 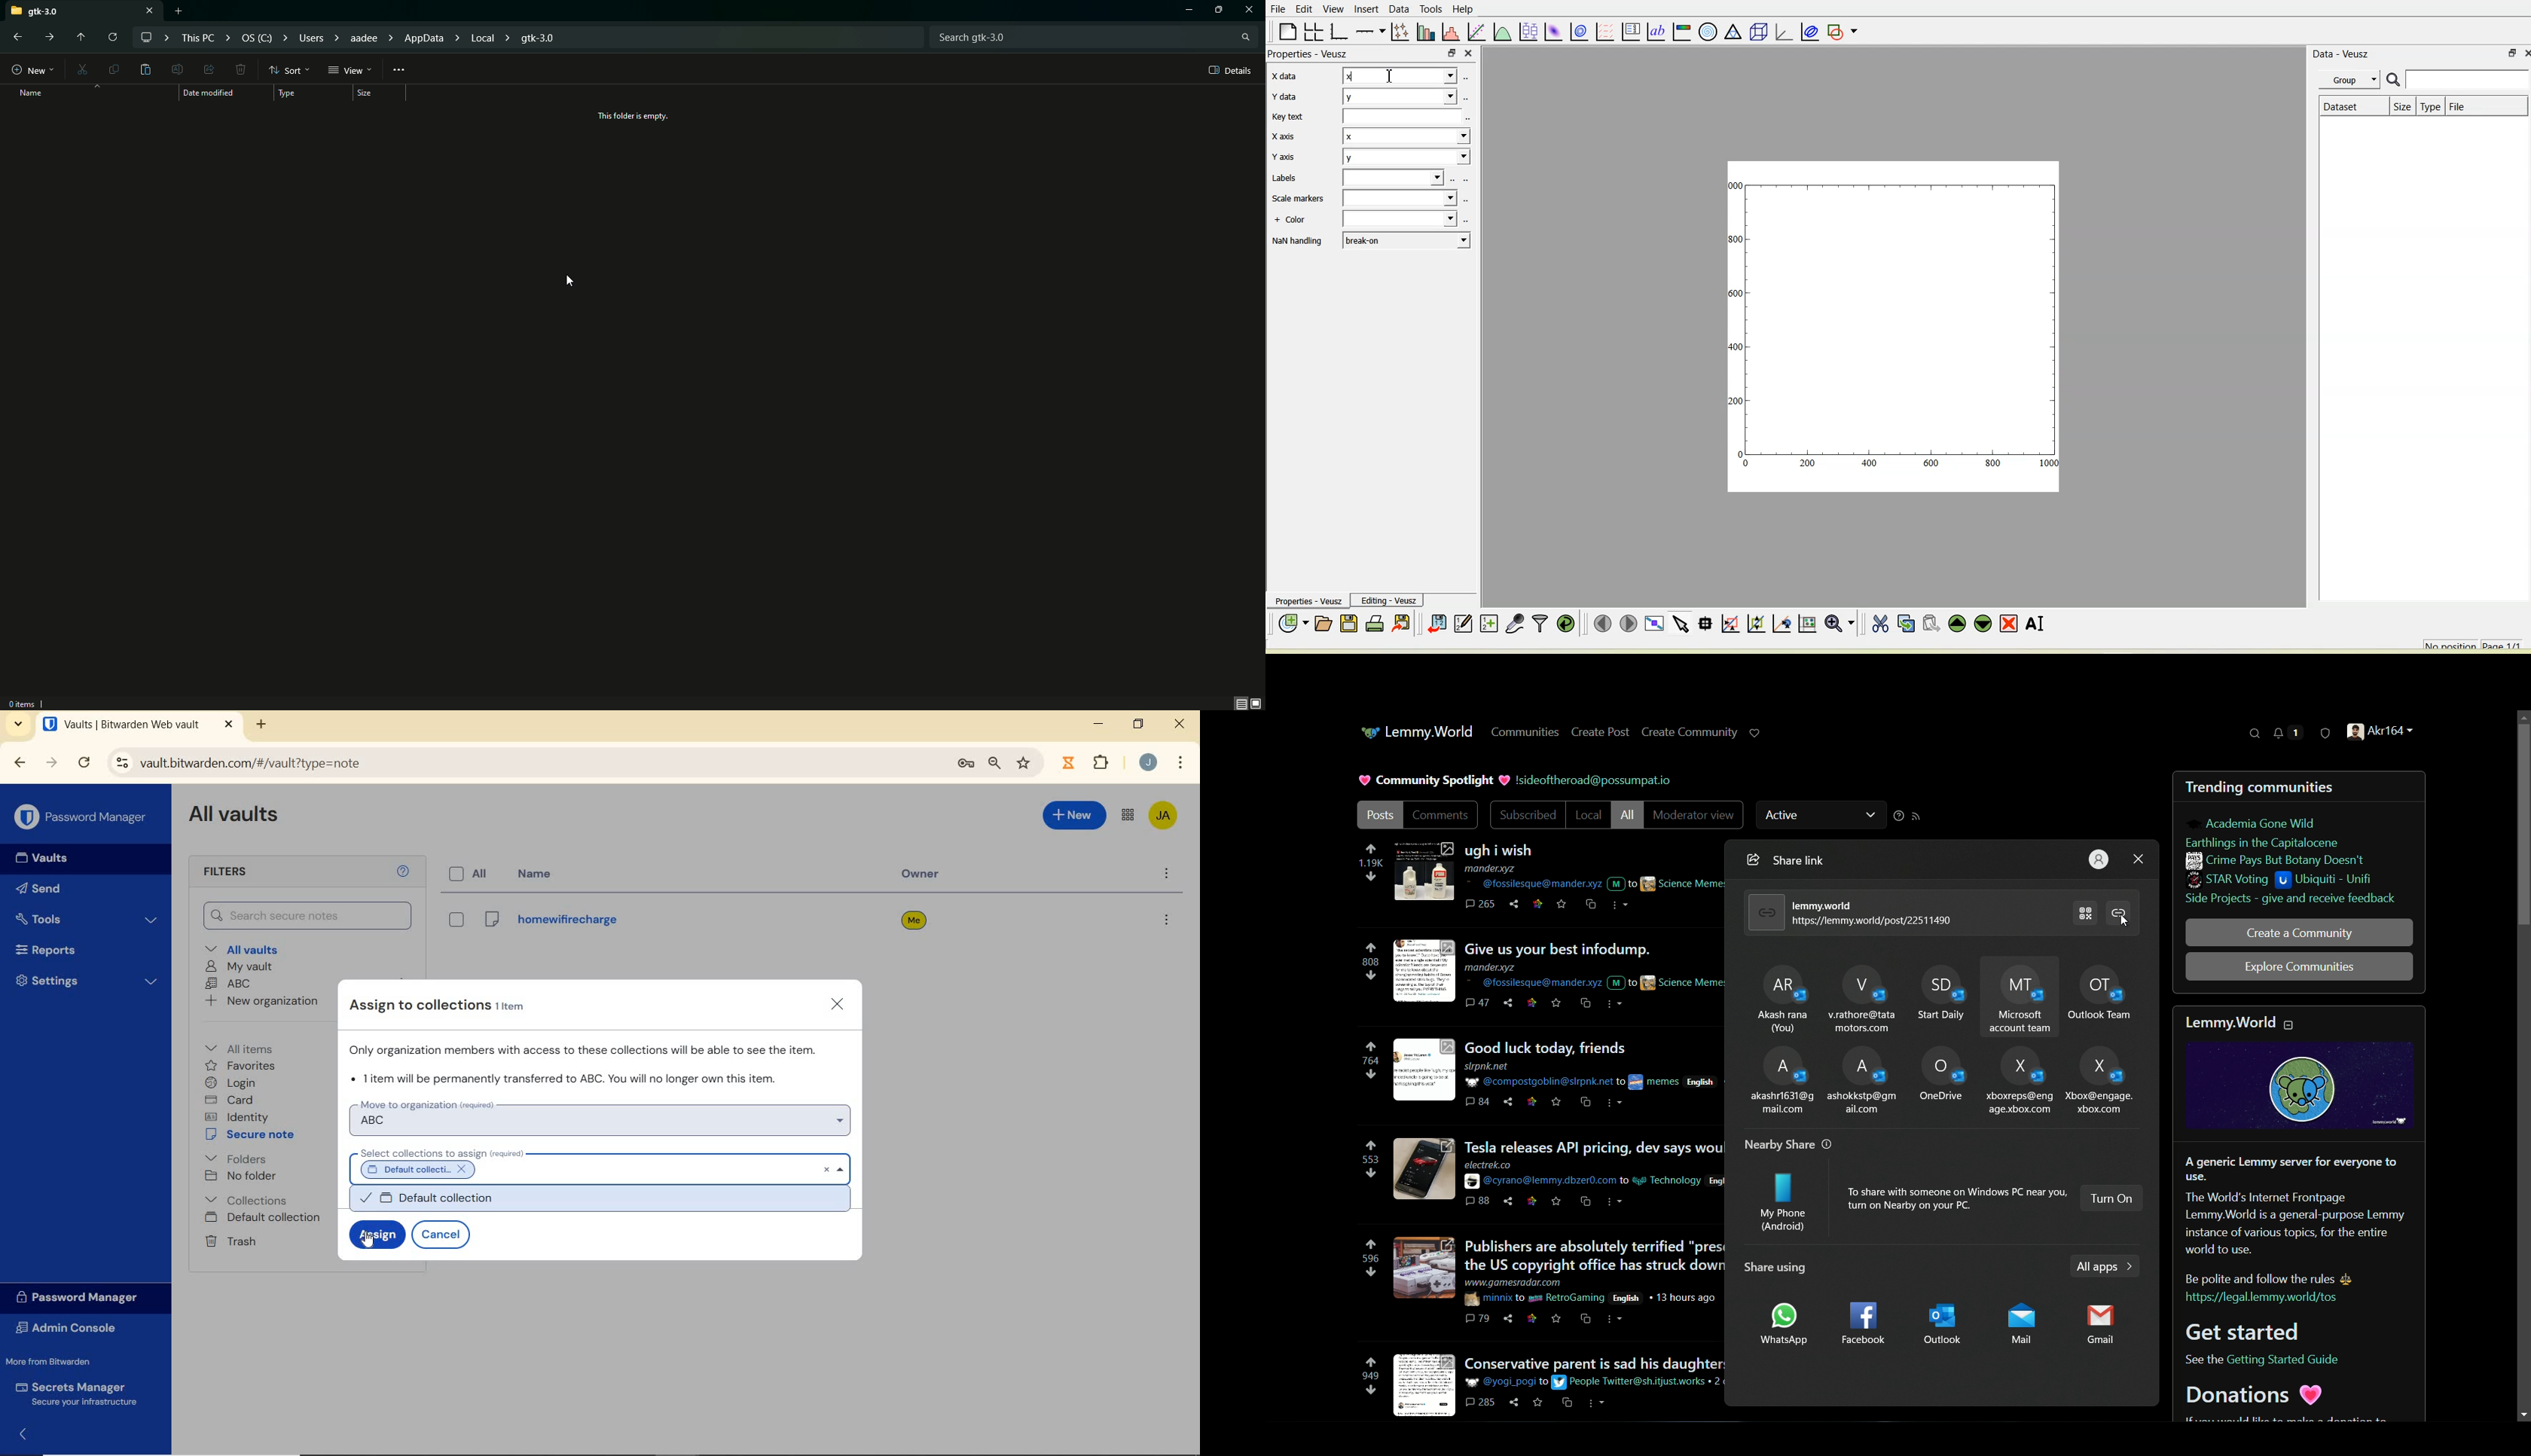 I want to click on No position, so click(x=2451, y=645).